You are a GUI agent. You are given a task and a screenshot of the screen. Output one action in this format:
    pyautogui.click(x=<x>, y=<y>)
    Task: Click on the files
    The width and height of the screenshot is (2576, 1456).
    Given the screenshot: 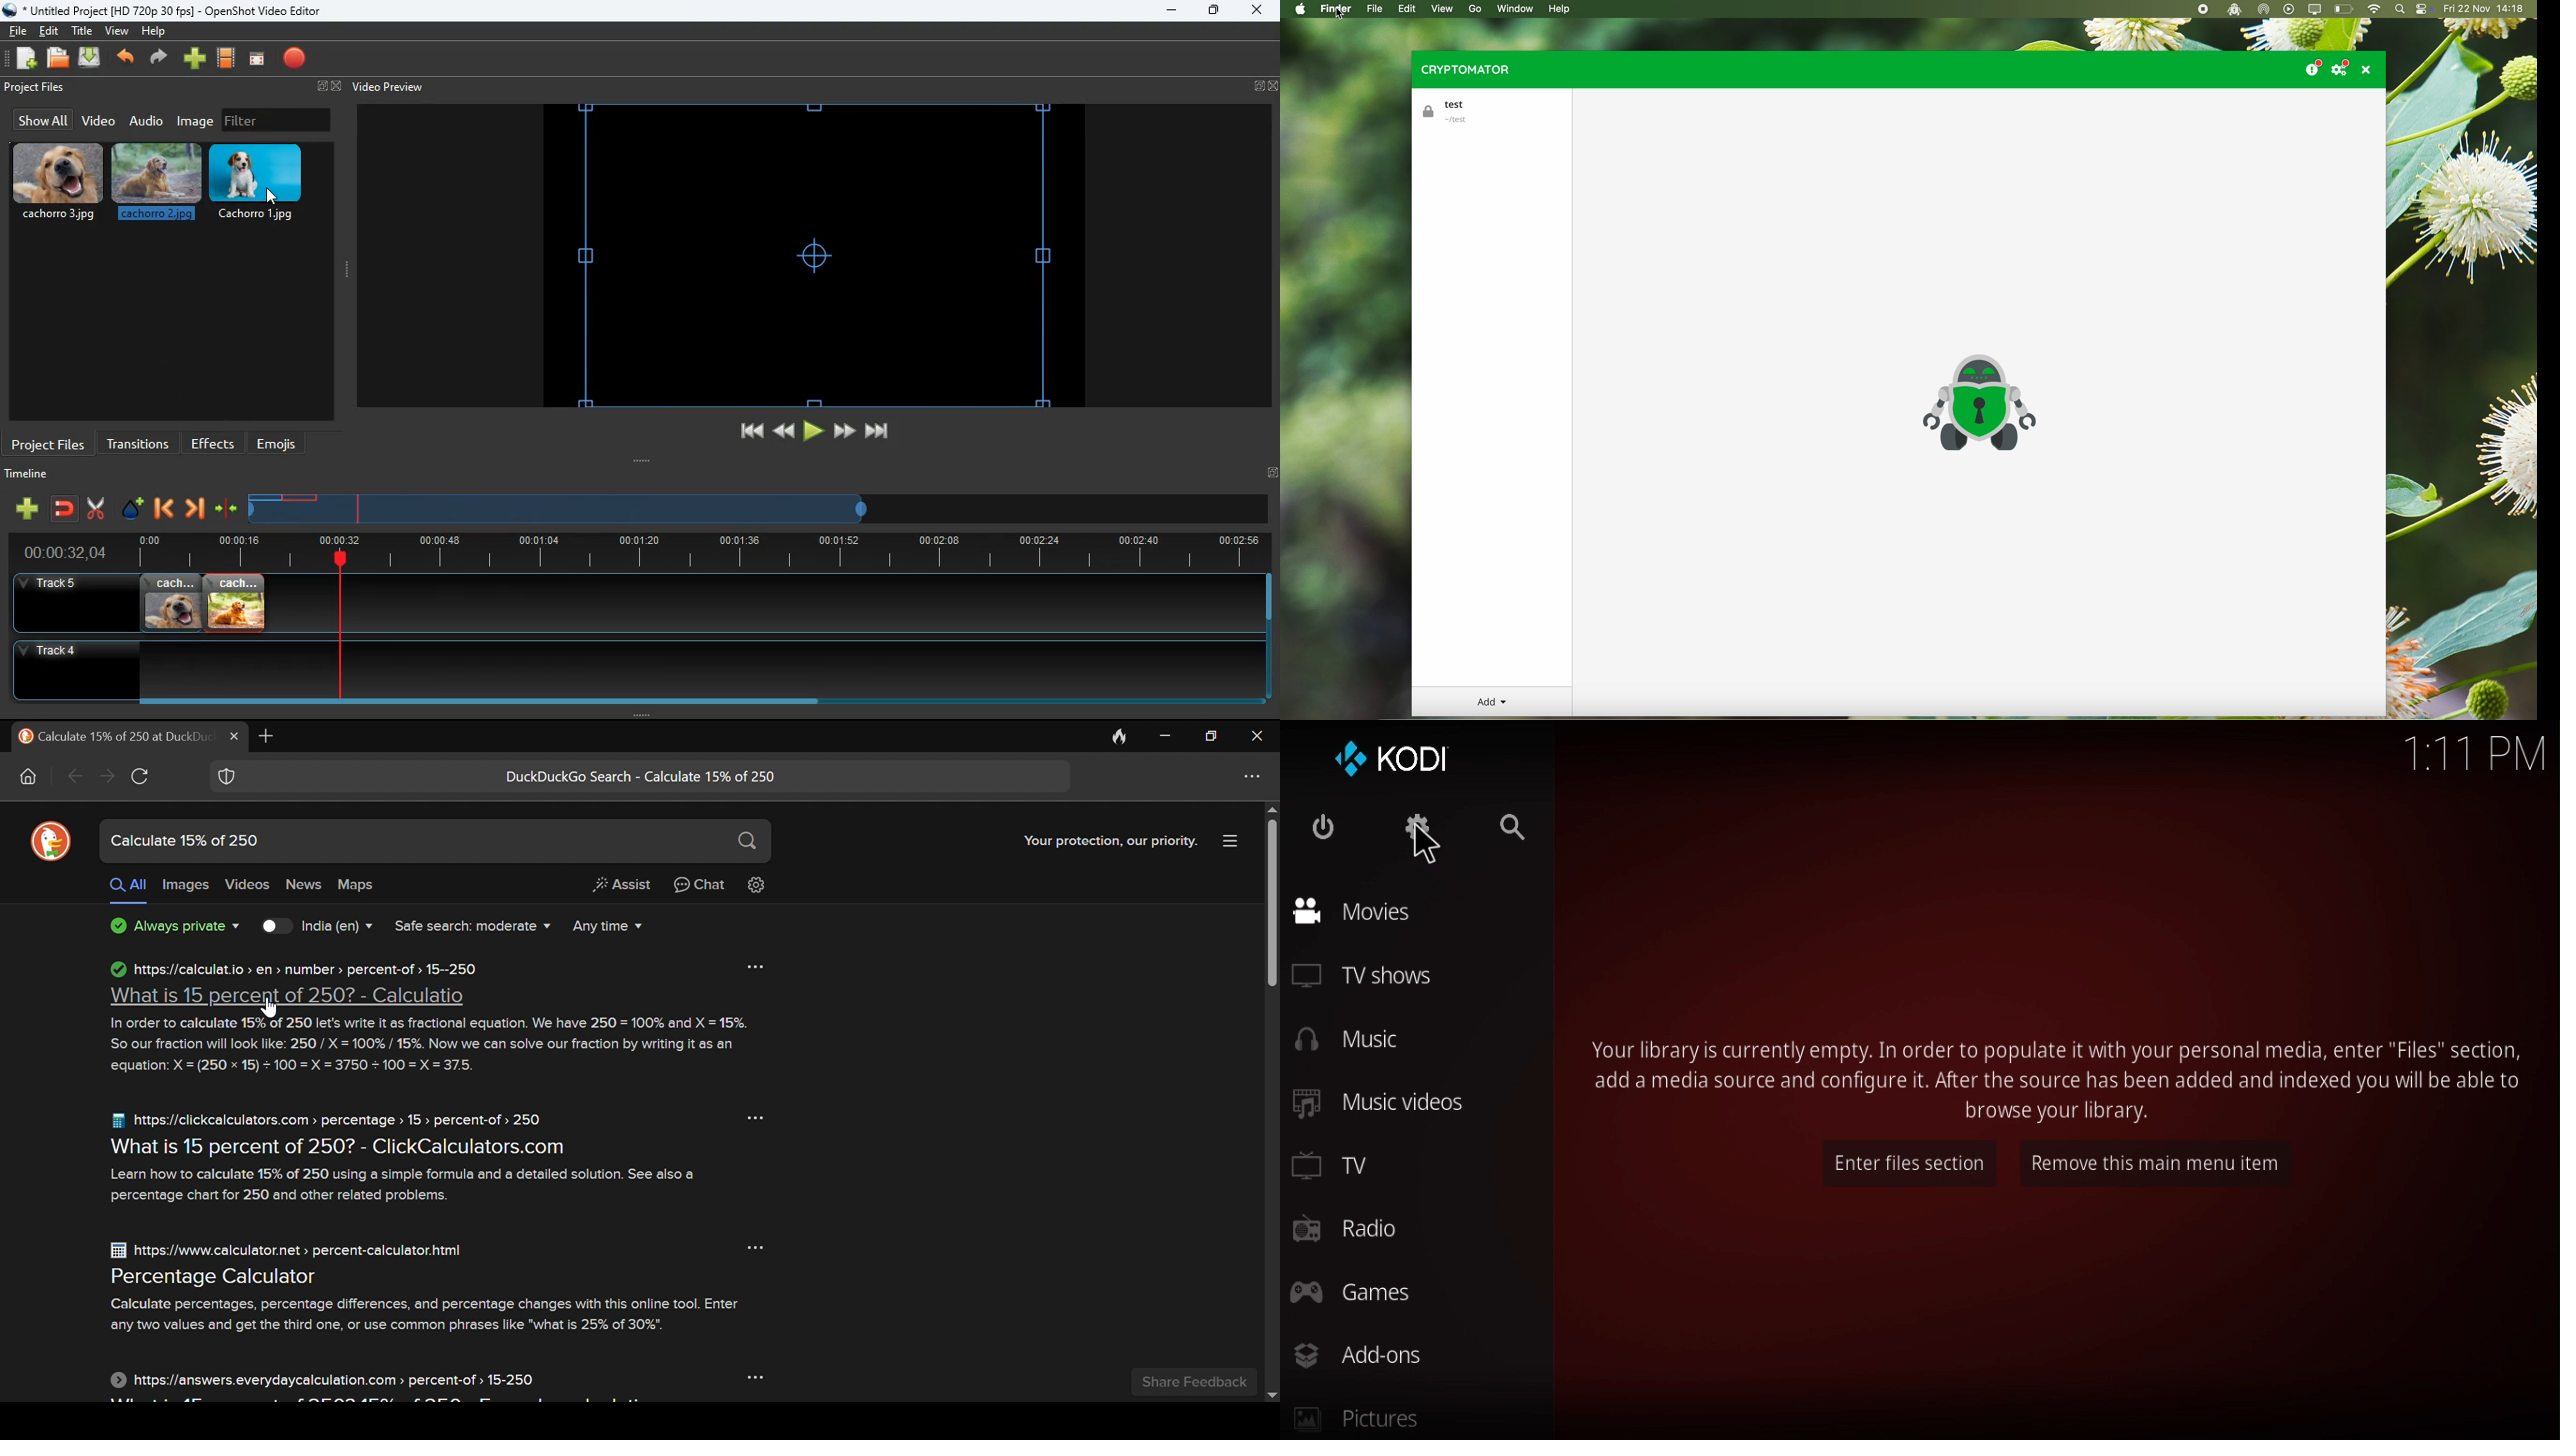 What is the action you would take?
    pyautogui.click(x=59, y=59)
    